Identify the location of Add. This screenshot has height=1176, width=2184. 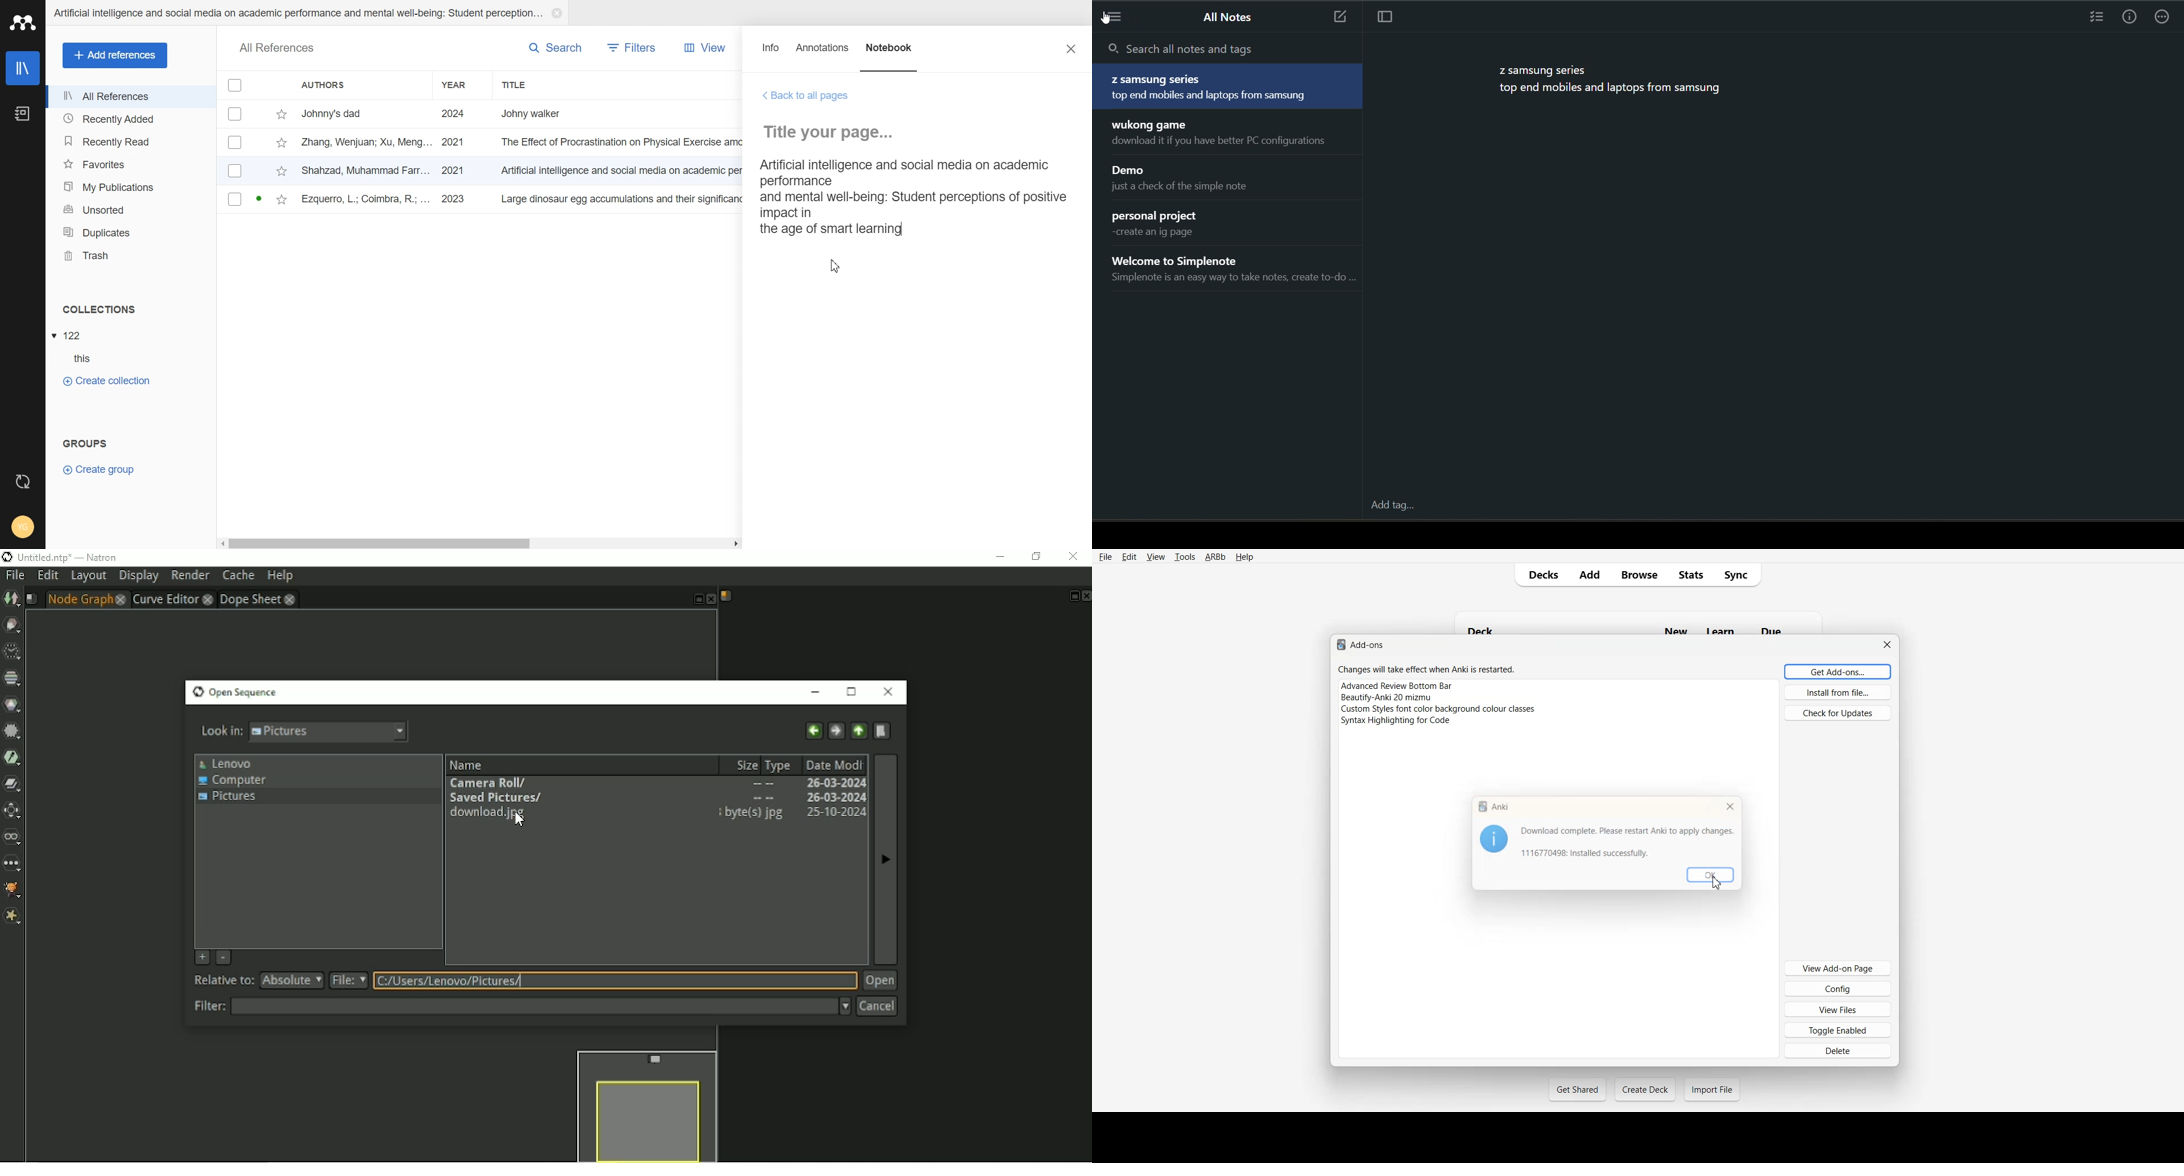
(1589, 575).